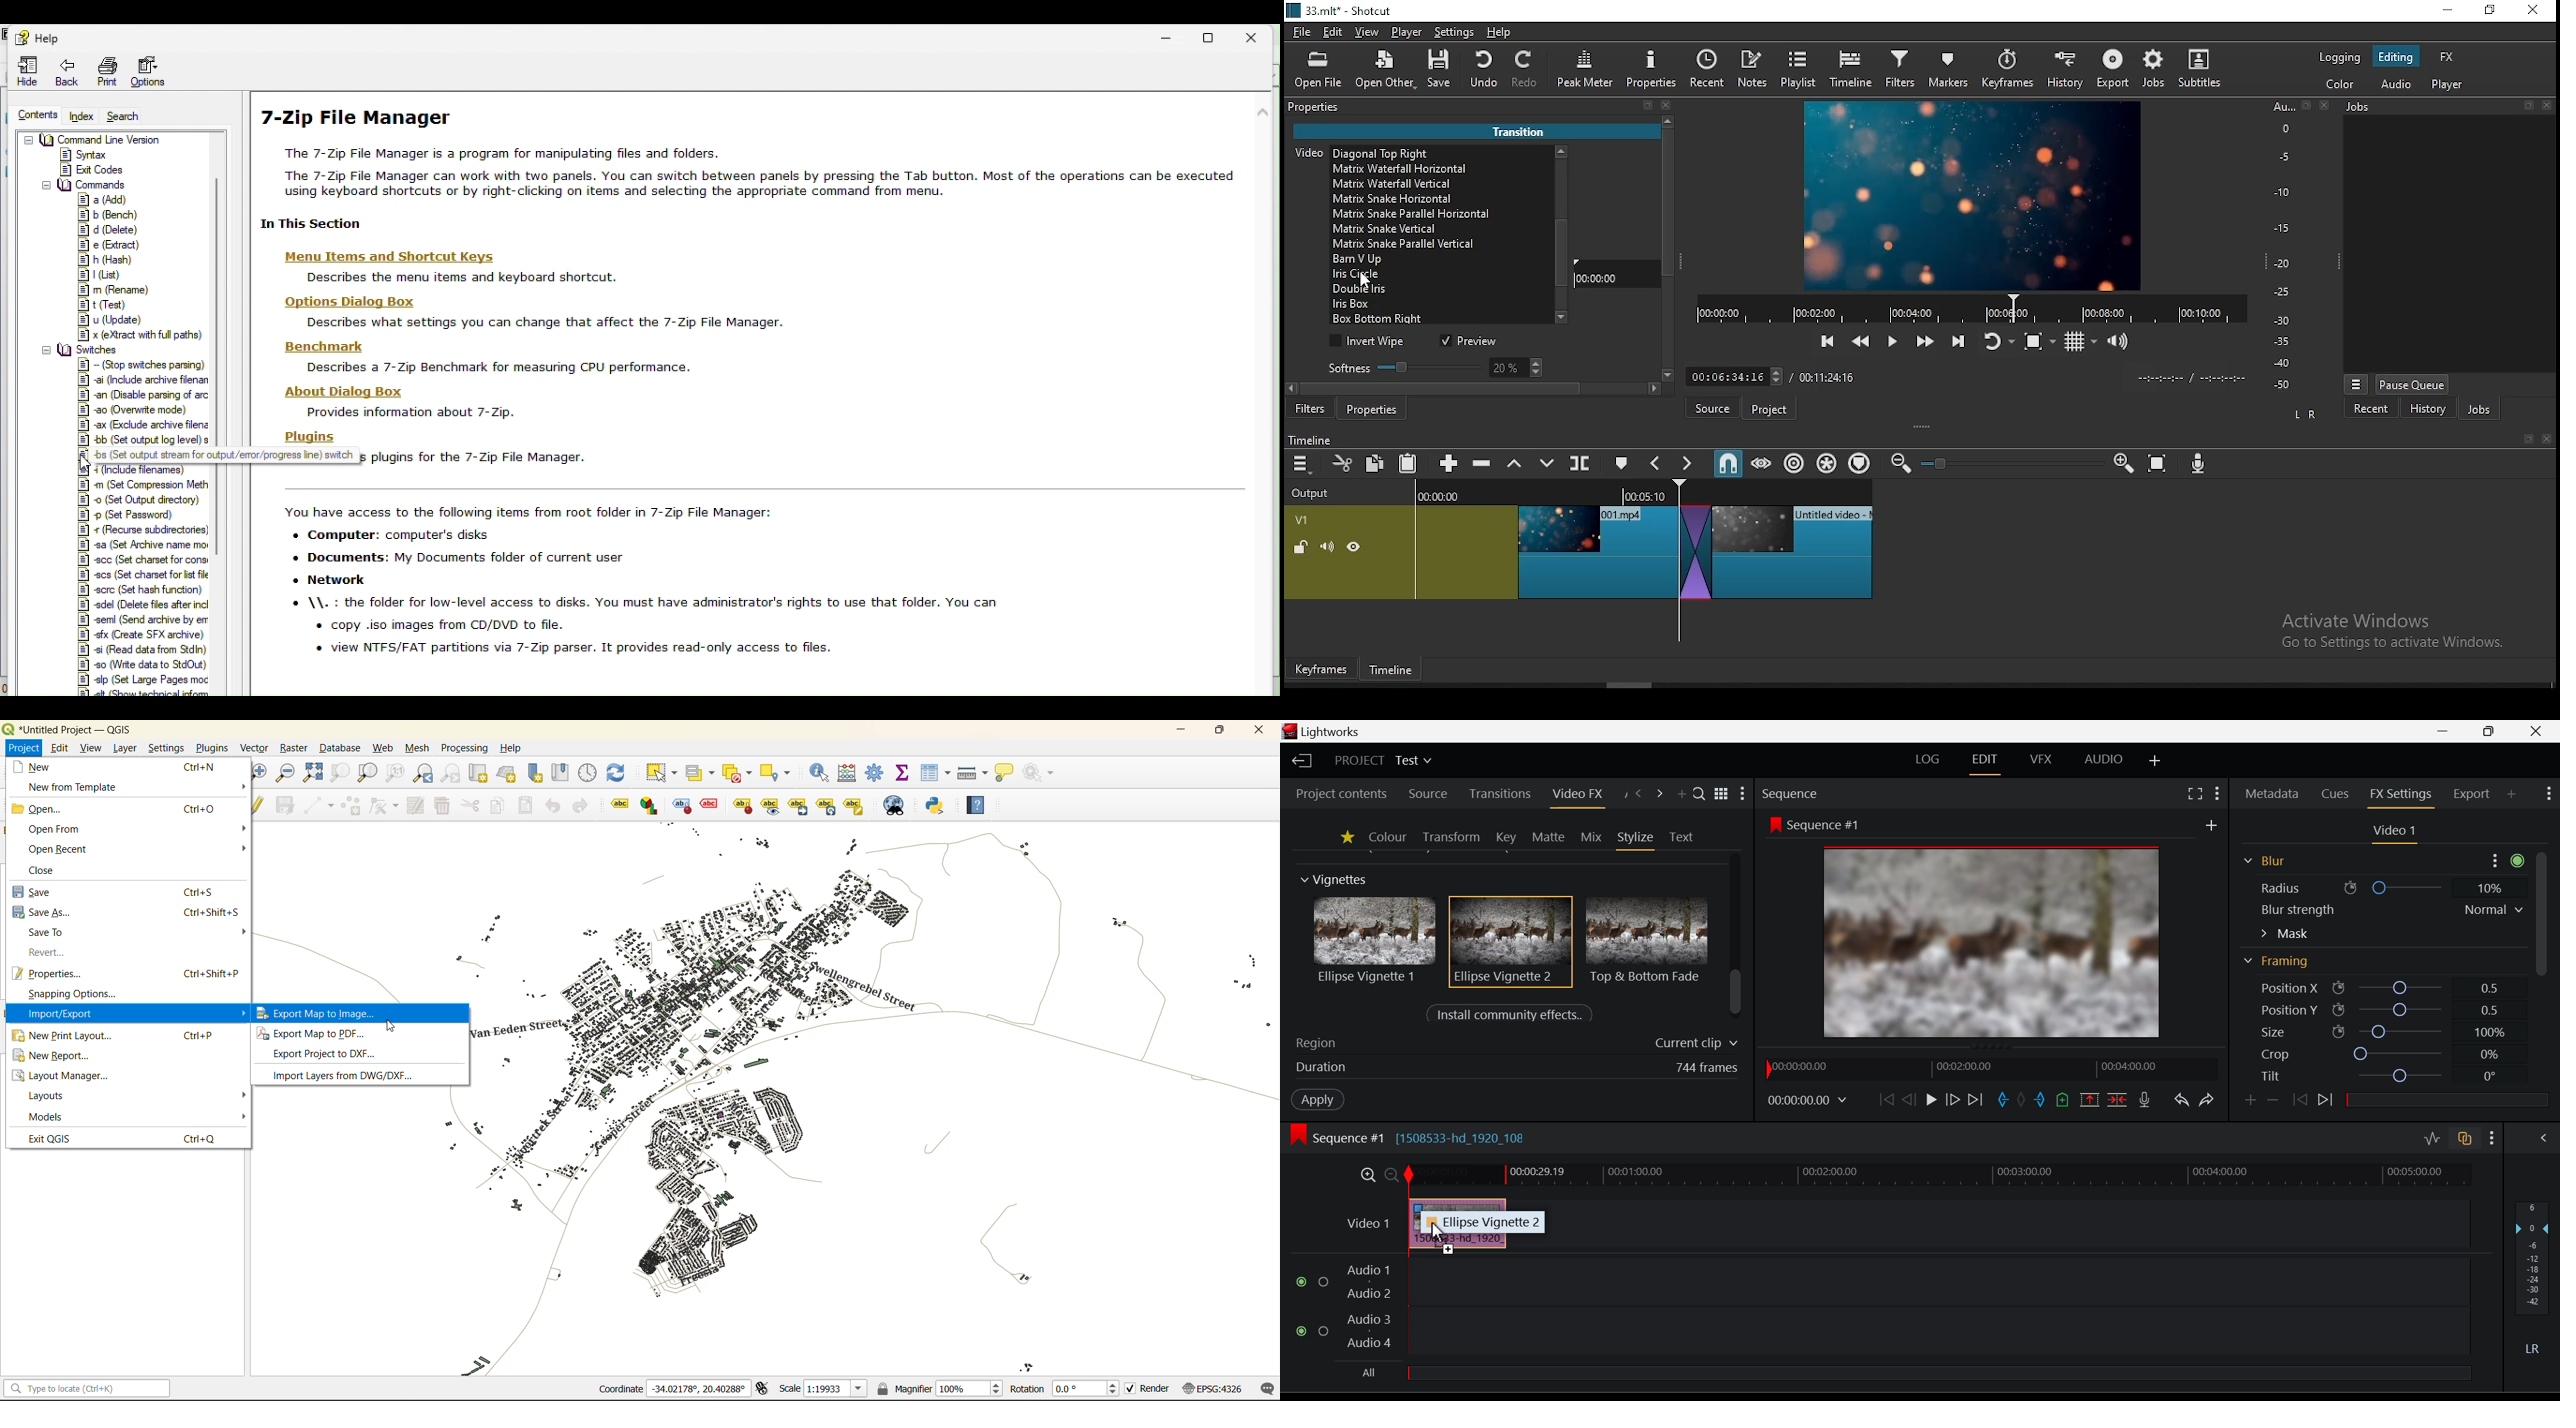  What do you see at coordinates (741, 805) in the screenshot?
I see `show/hide lable and diagram ` at bounding box center [741, 805].